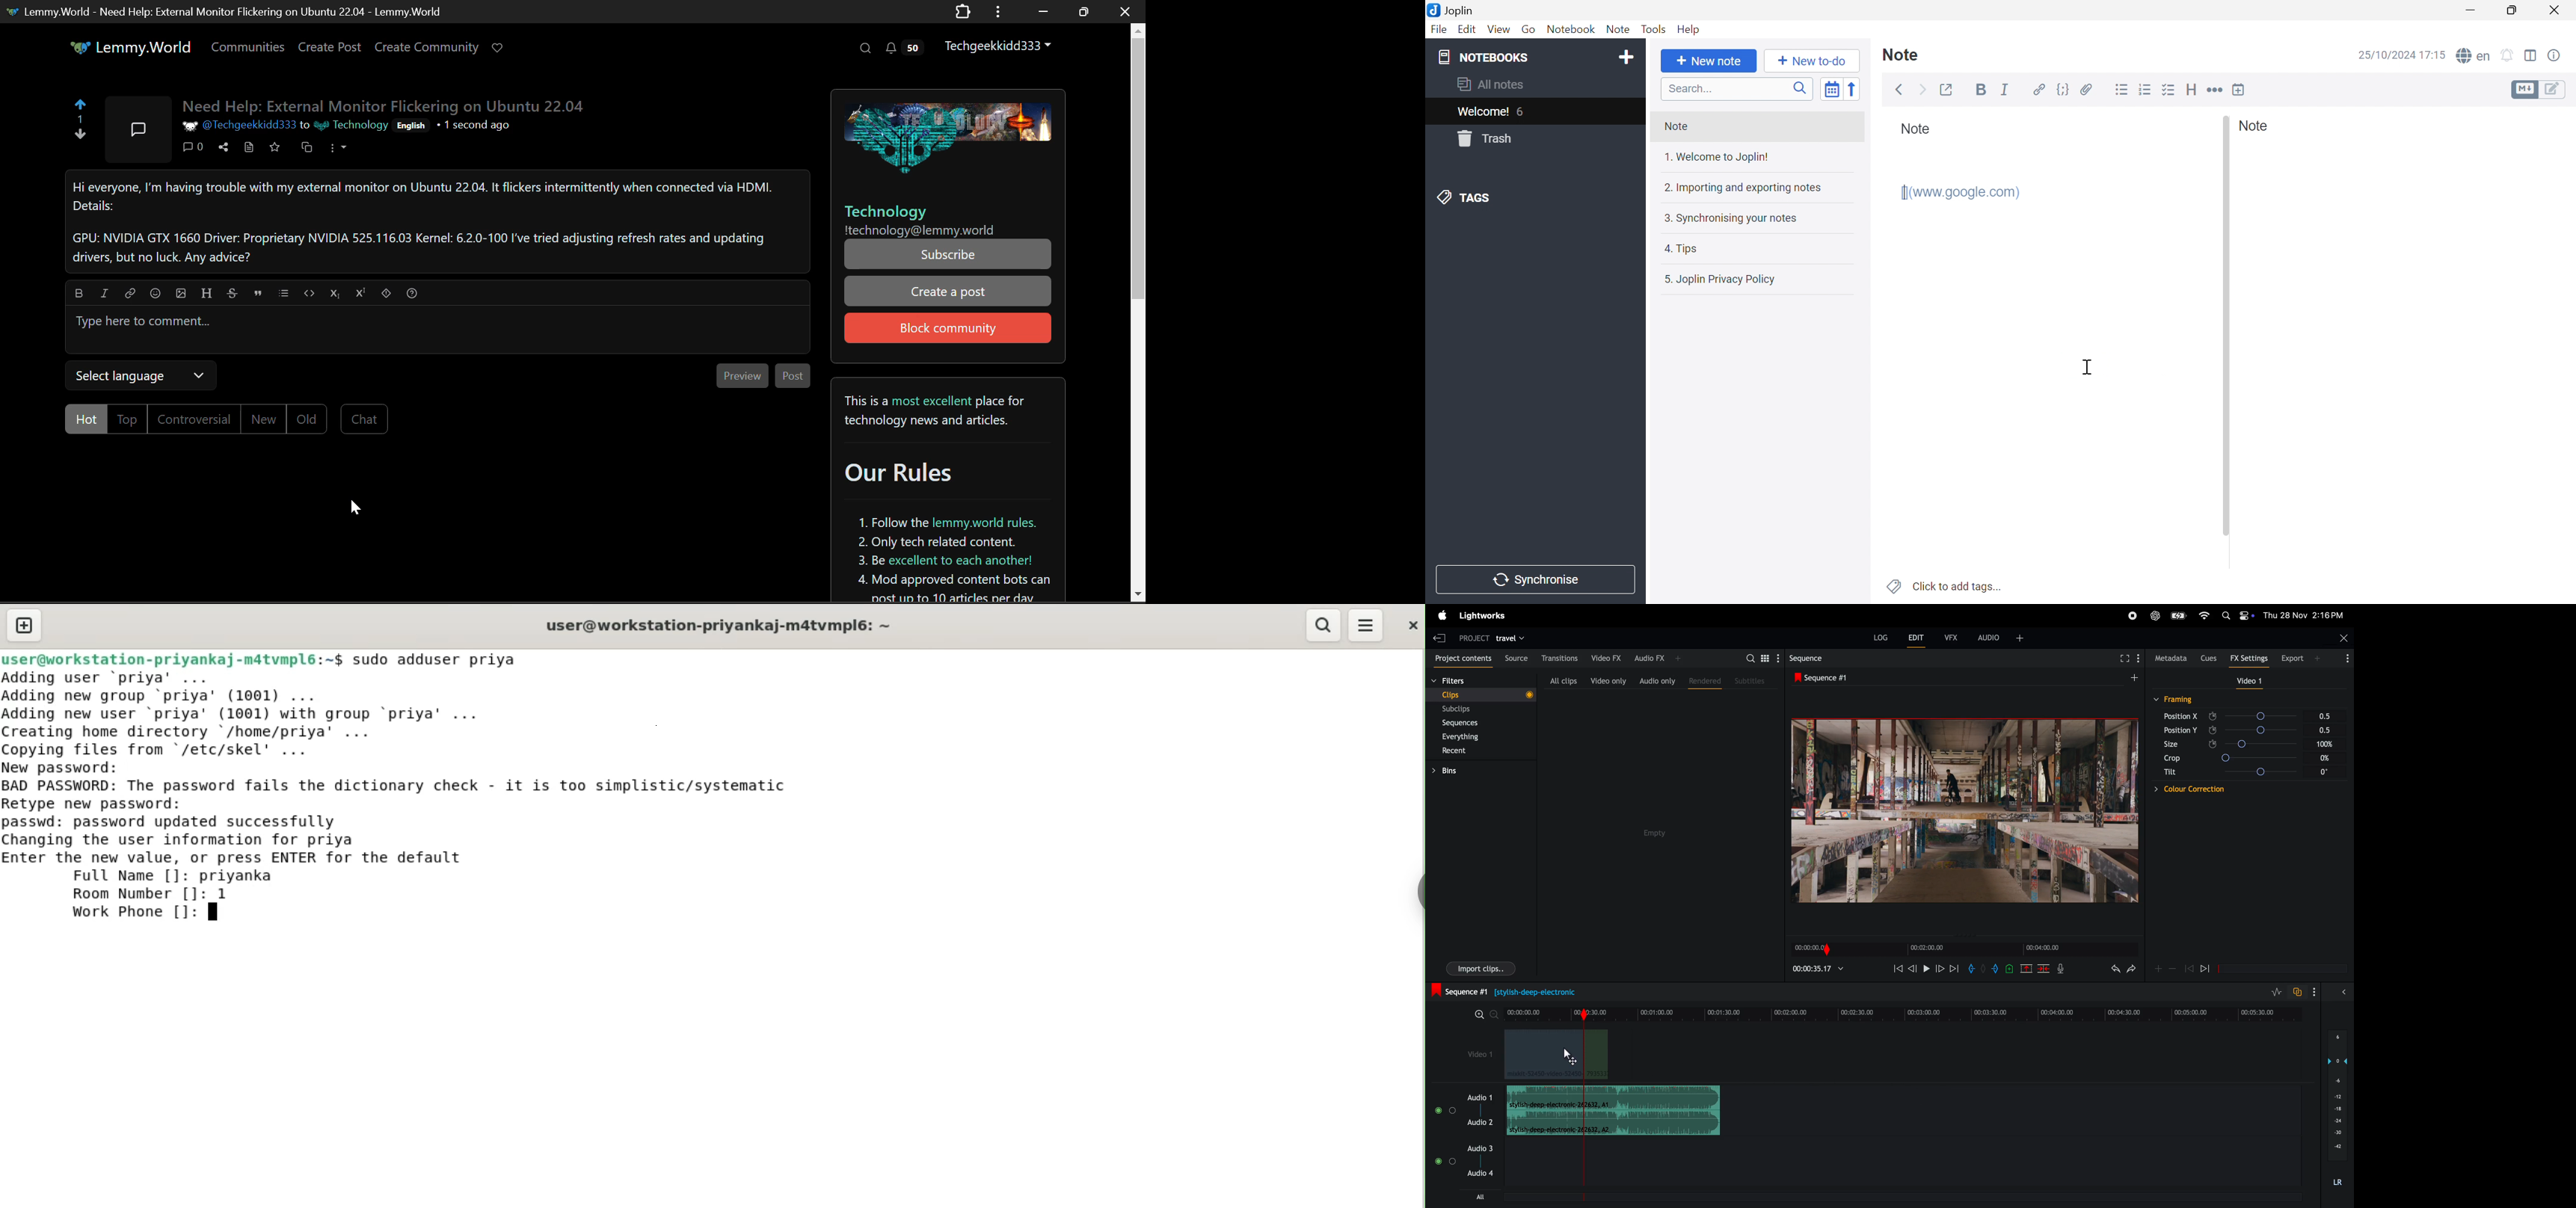 This screenshot has width=2576, height=1232. I want to click on 4. Tips, so click(1752, 249).